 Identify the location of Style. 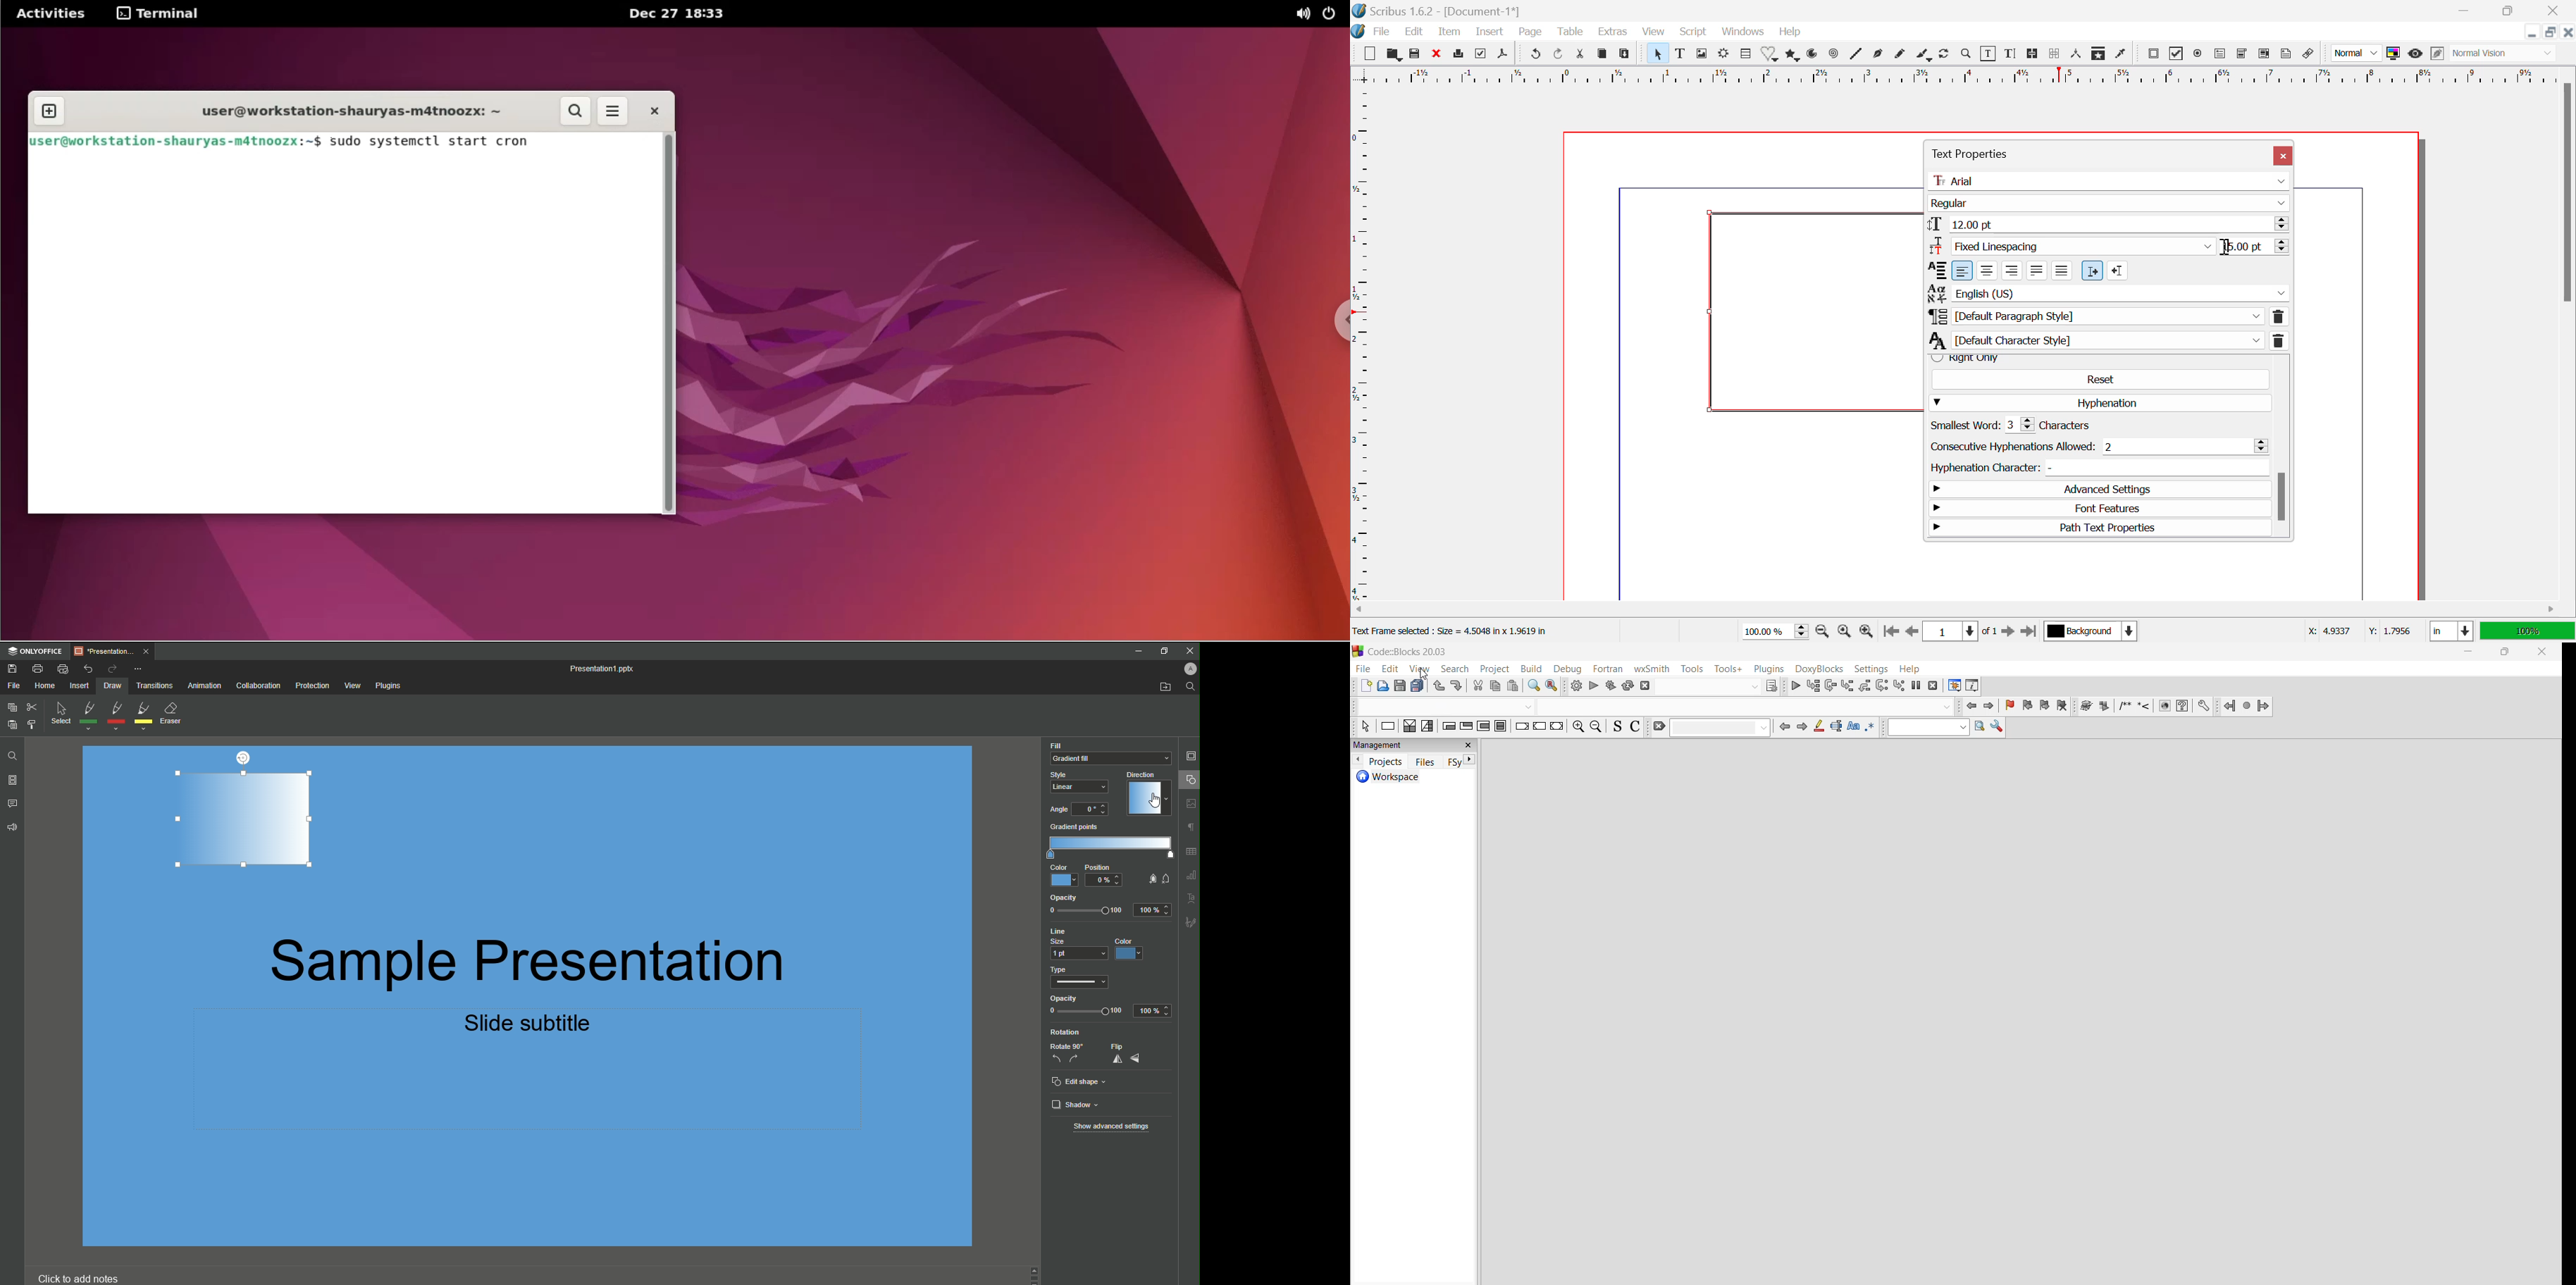
(1077, 782).